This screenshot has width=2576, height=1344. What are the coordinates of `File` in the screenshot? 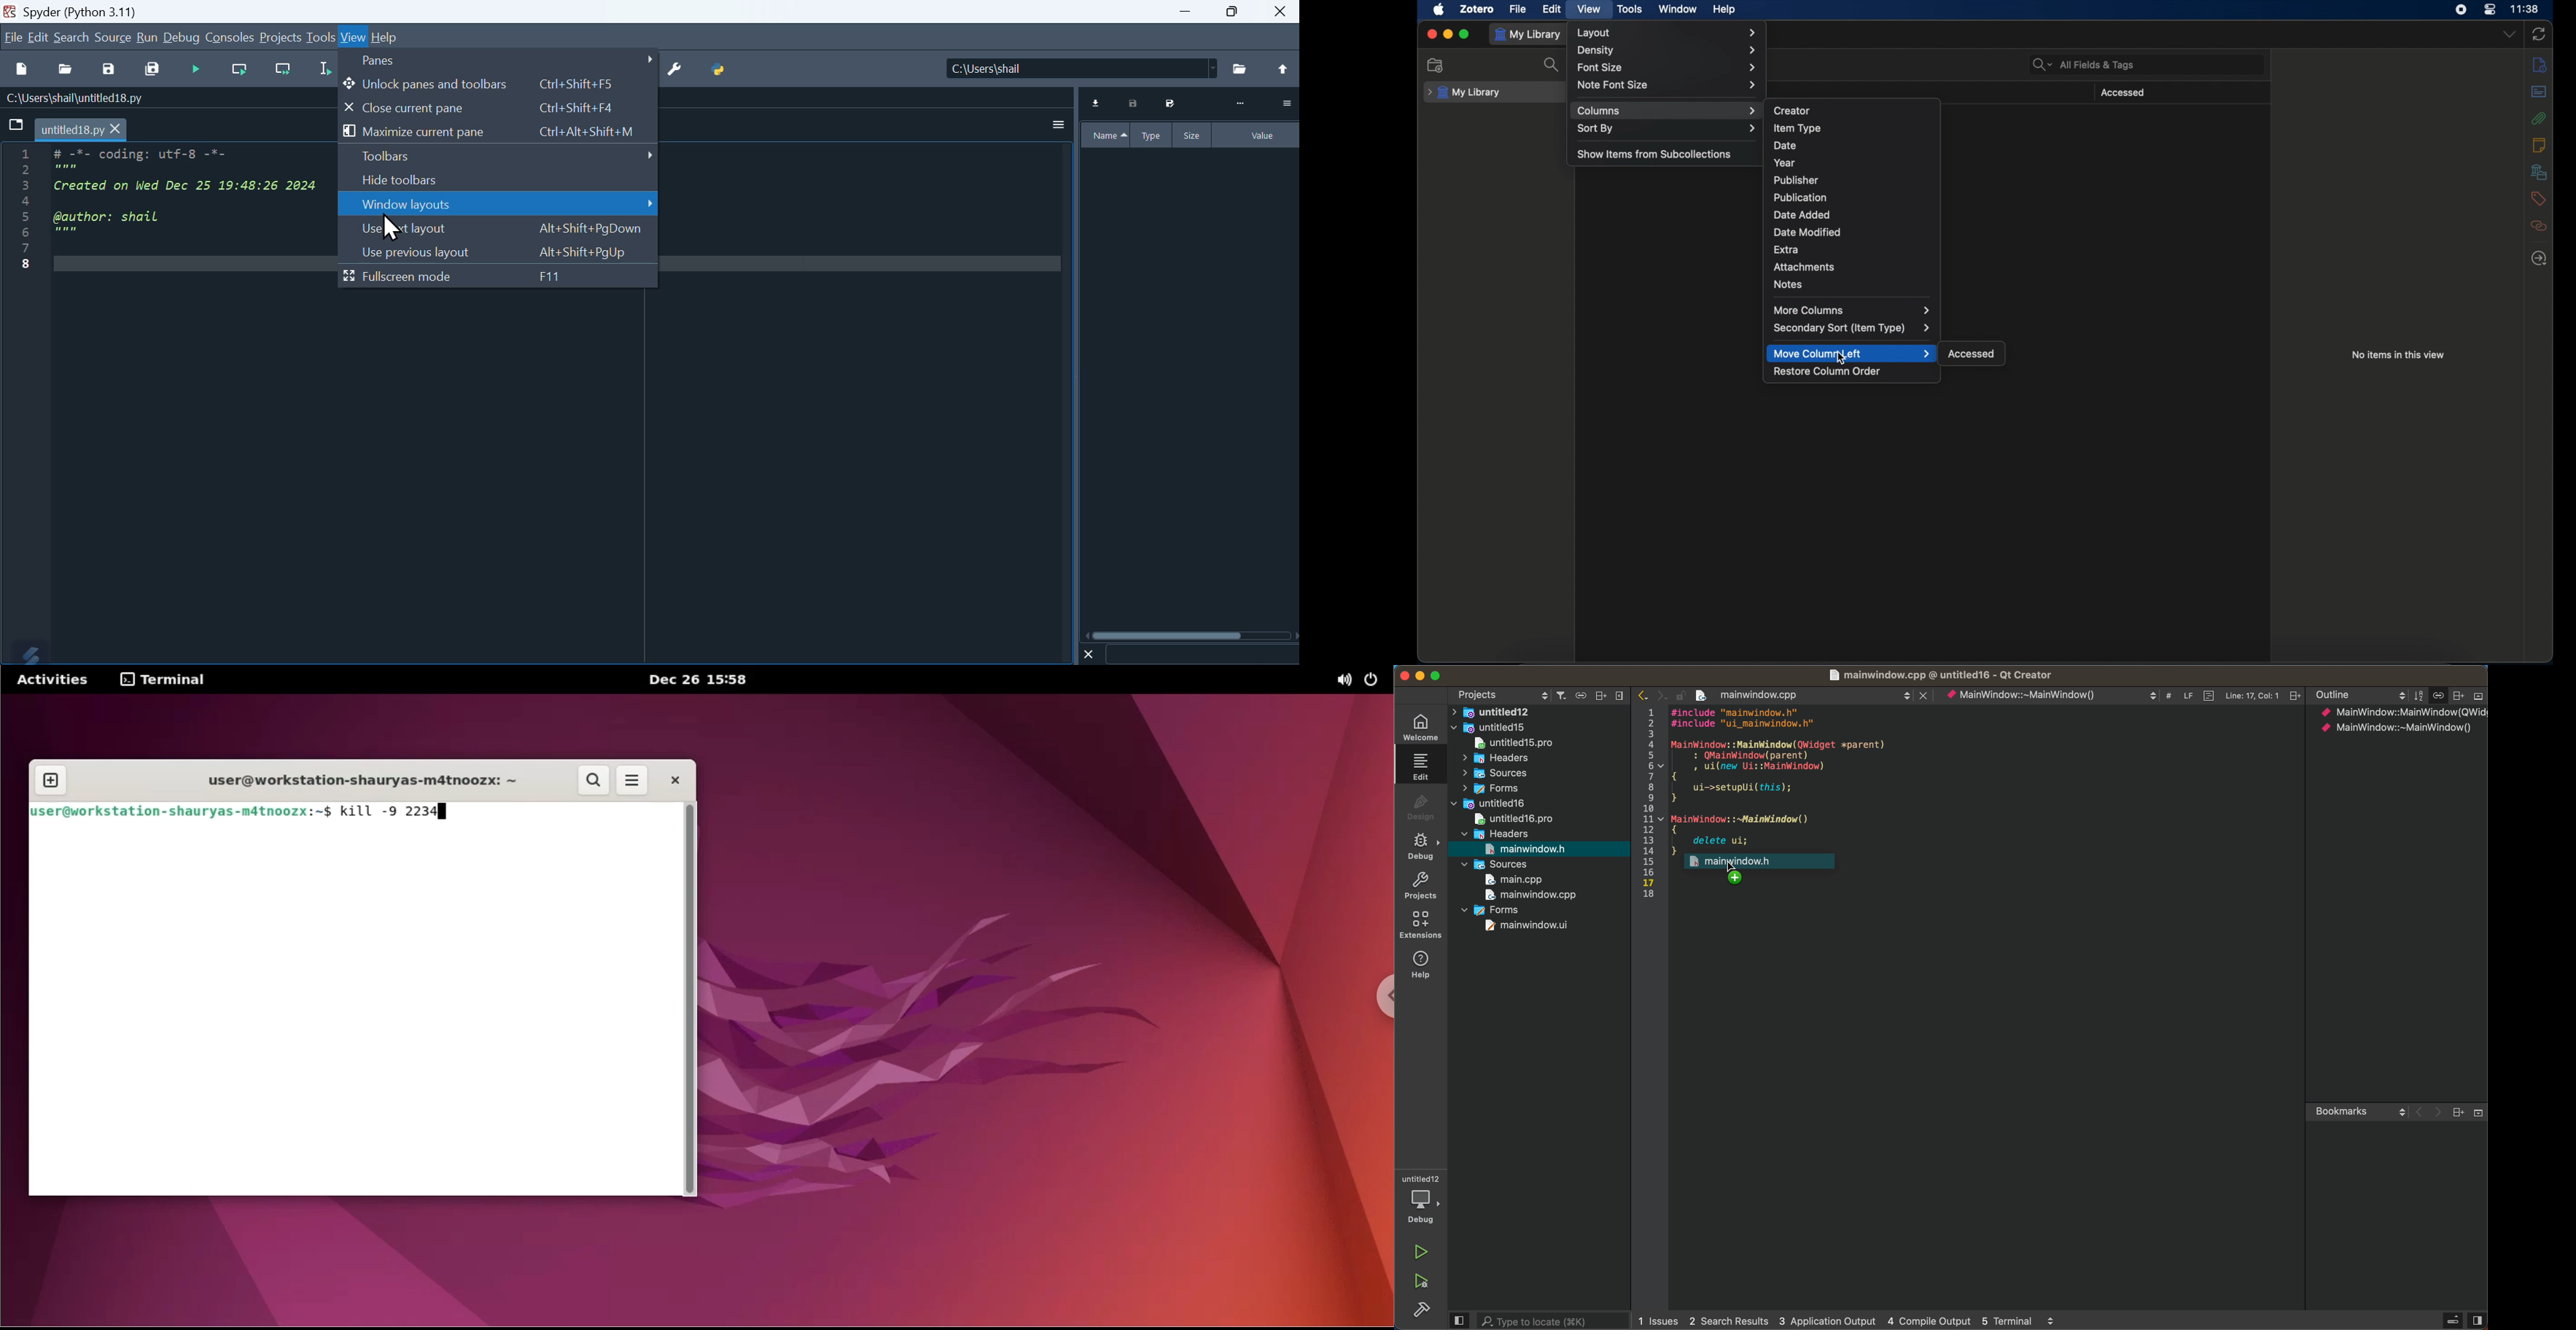 It's located at (13, 37).